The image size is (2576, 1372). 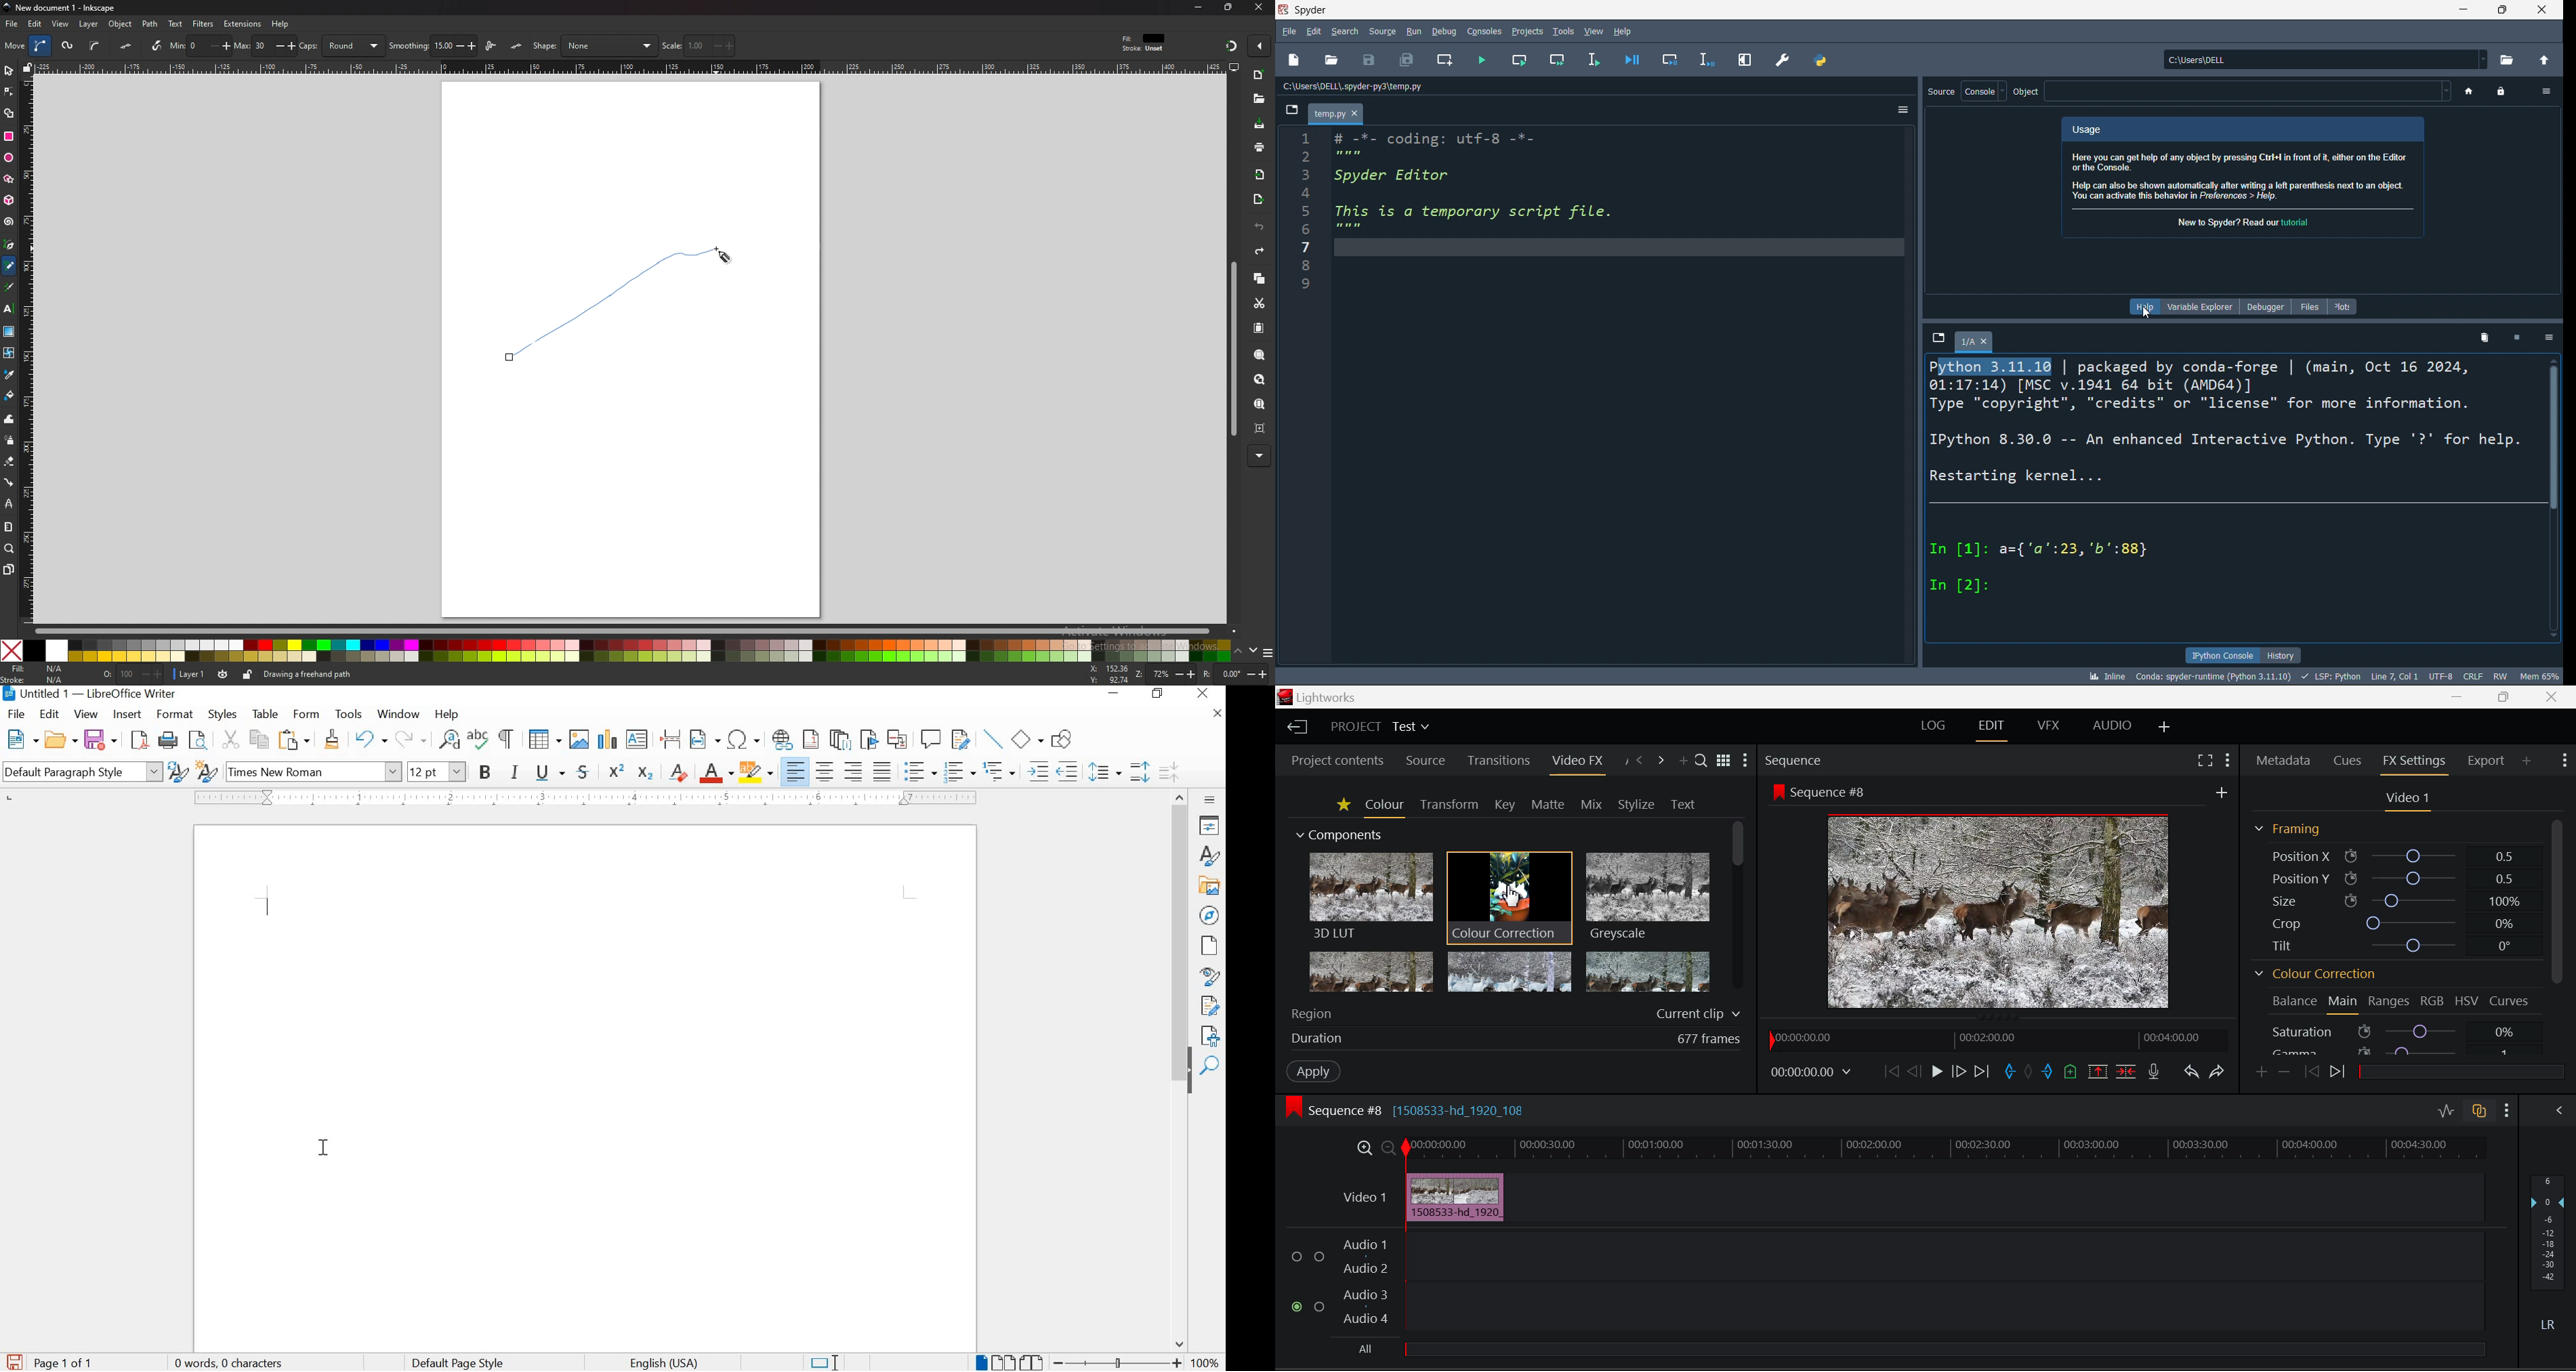 What do you see at coordinates (2503, 10) in the screenshot?
I see `maximize` at bounding box center [2503, 10].